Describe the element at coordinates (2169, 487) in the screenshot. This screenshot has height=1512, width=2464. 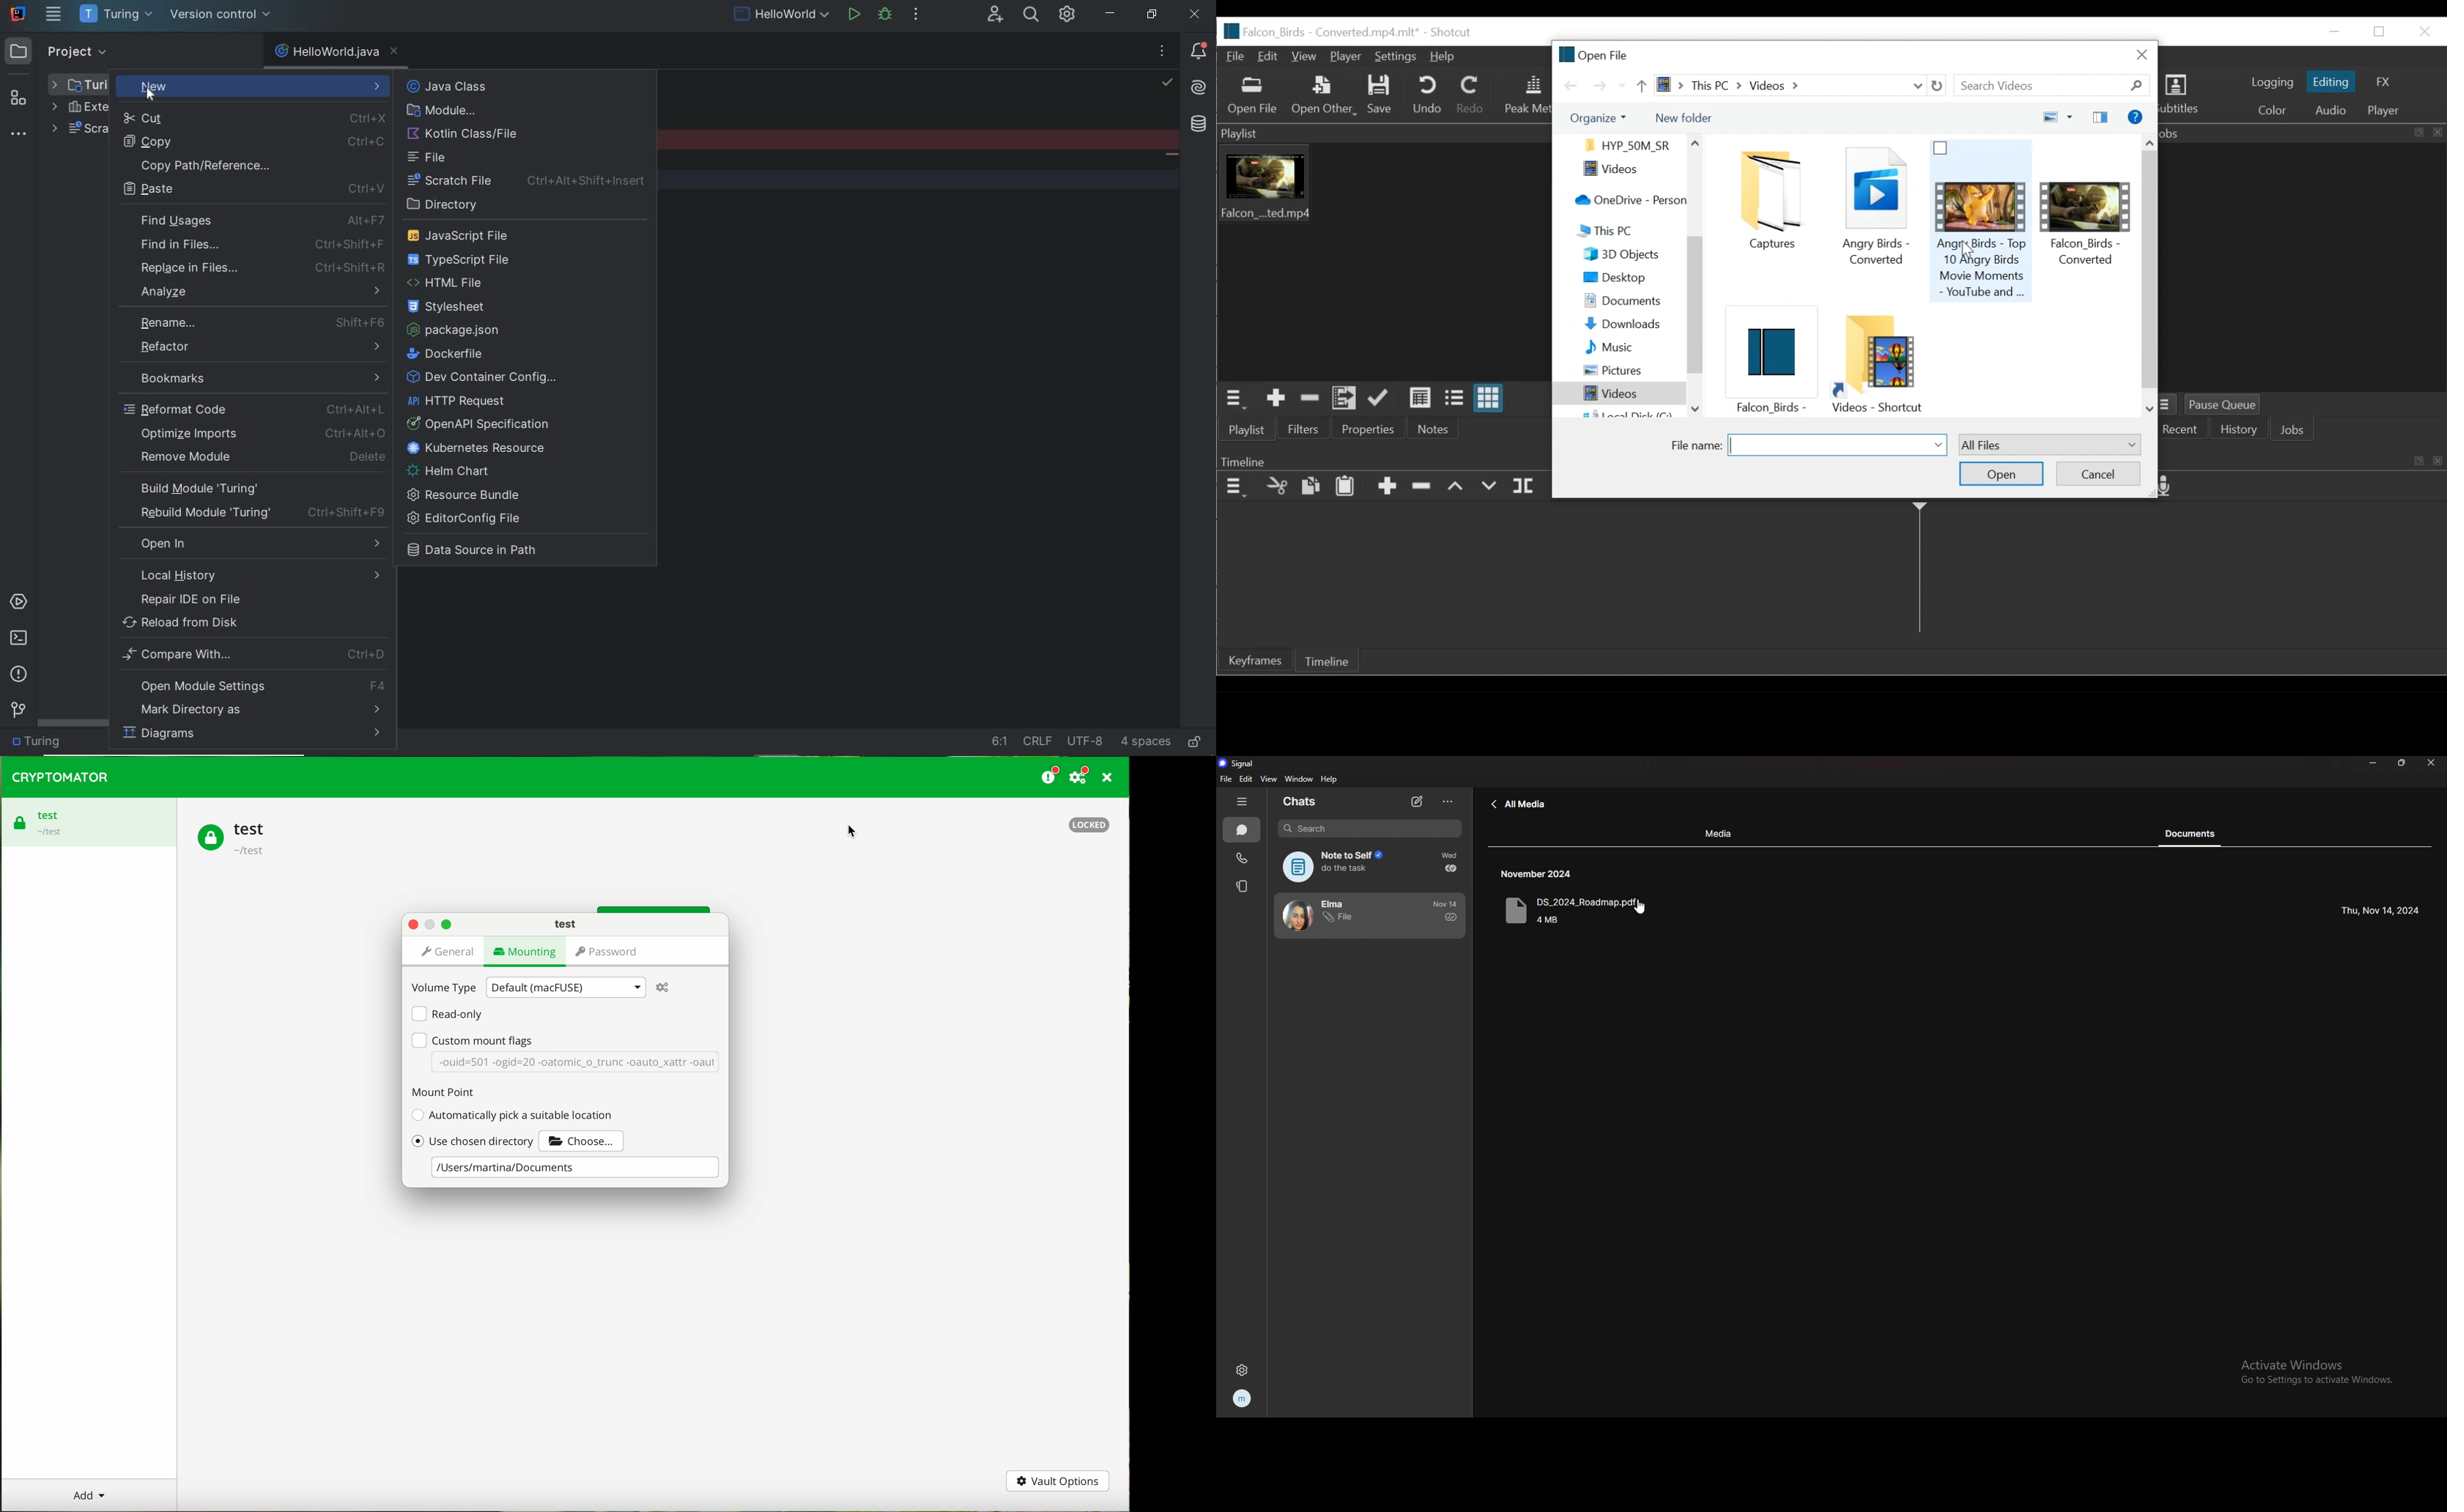
I see `Record audio` at that location.